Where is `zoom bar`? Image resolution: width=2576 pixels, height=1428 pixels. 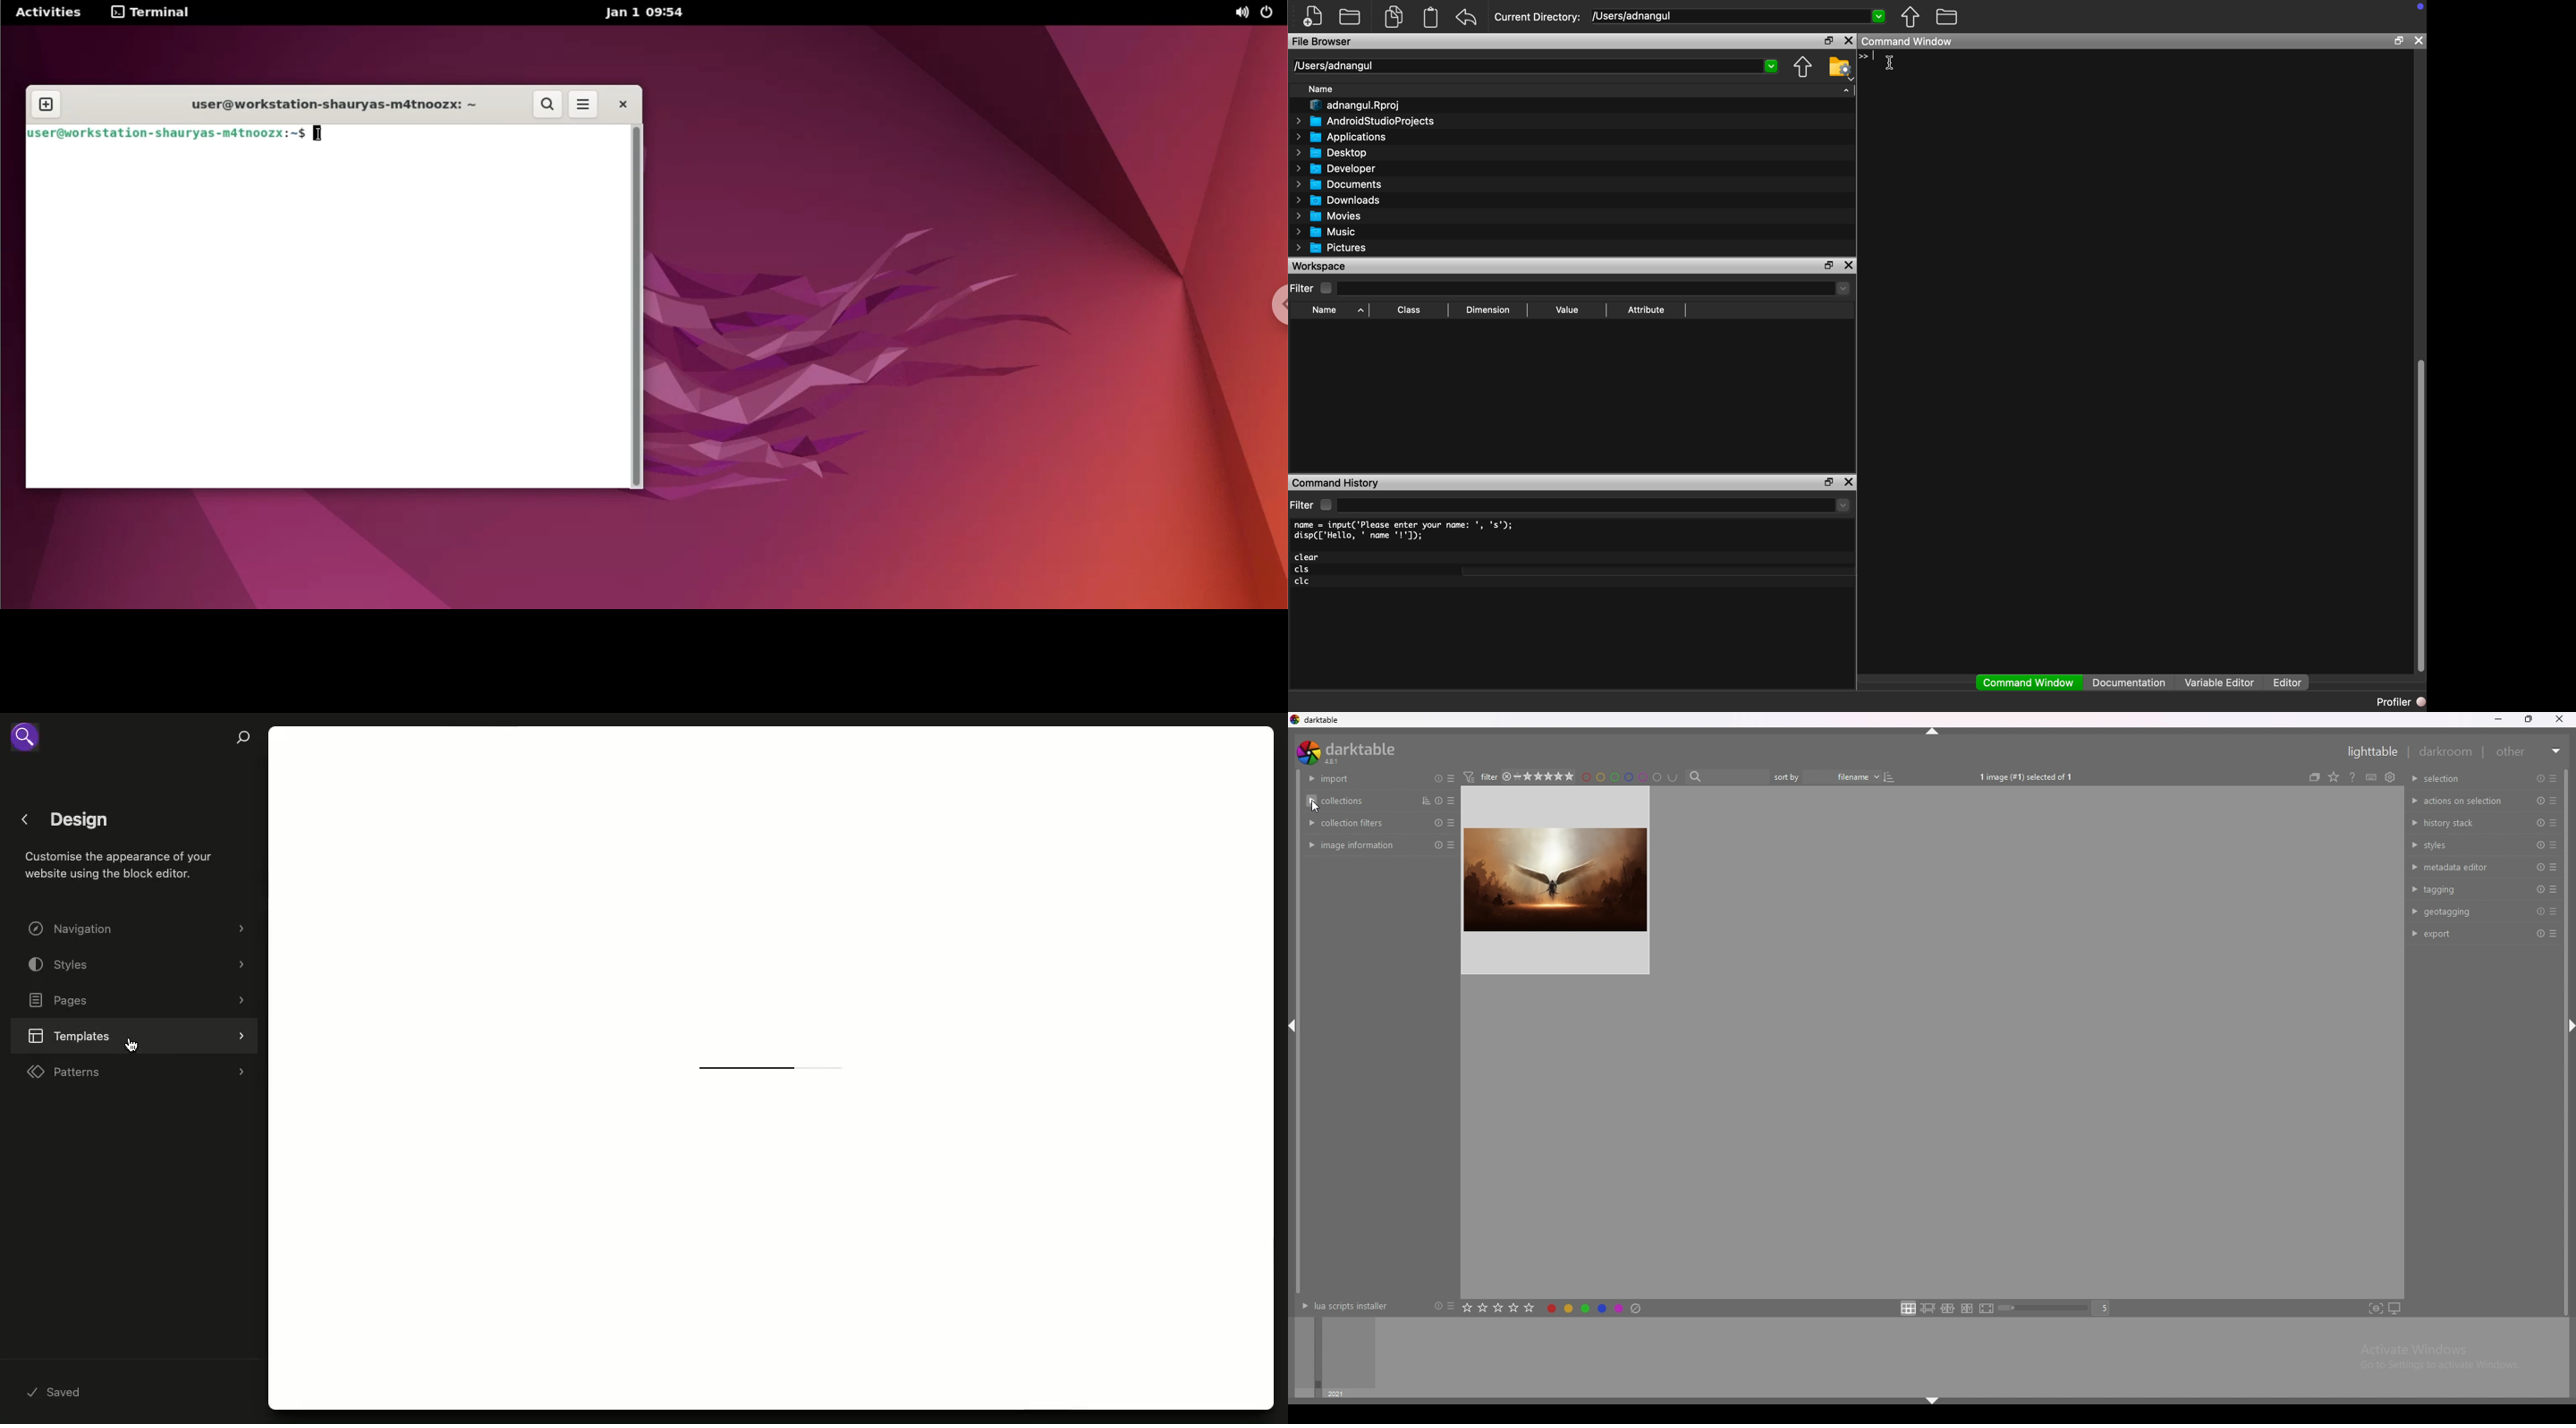 zoom bar is located at coordinates (2045, 1309).